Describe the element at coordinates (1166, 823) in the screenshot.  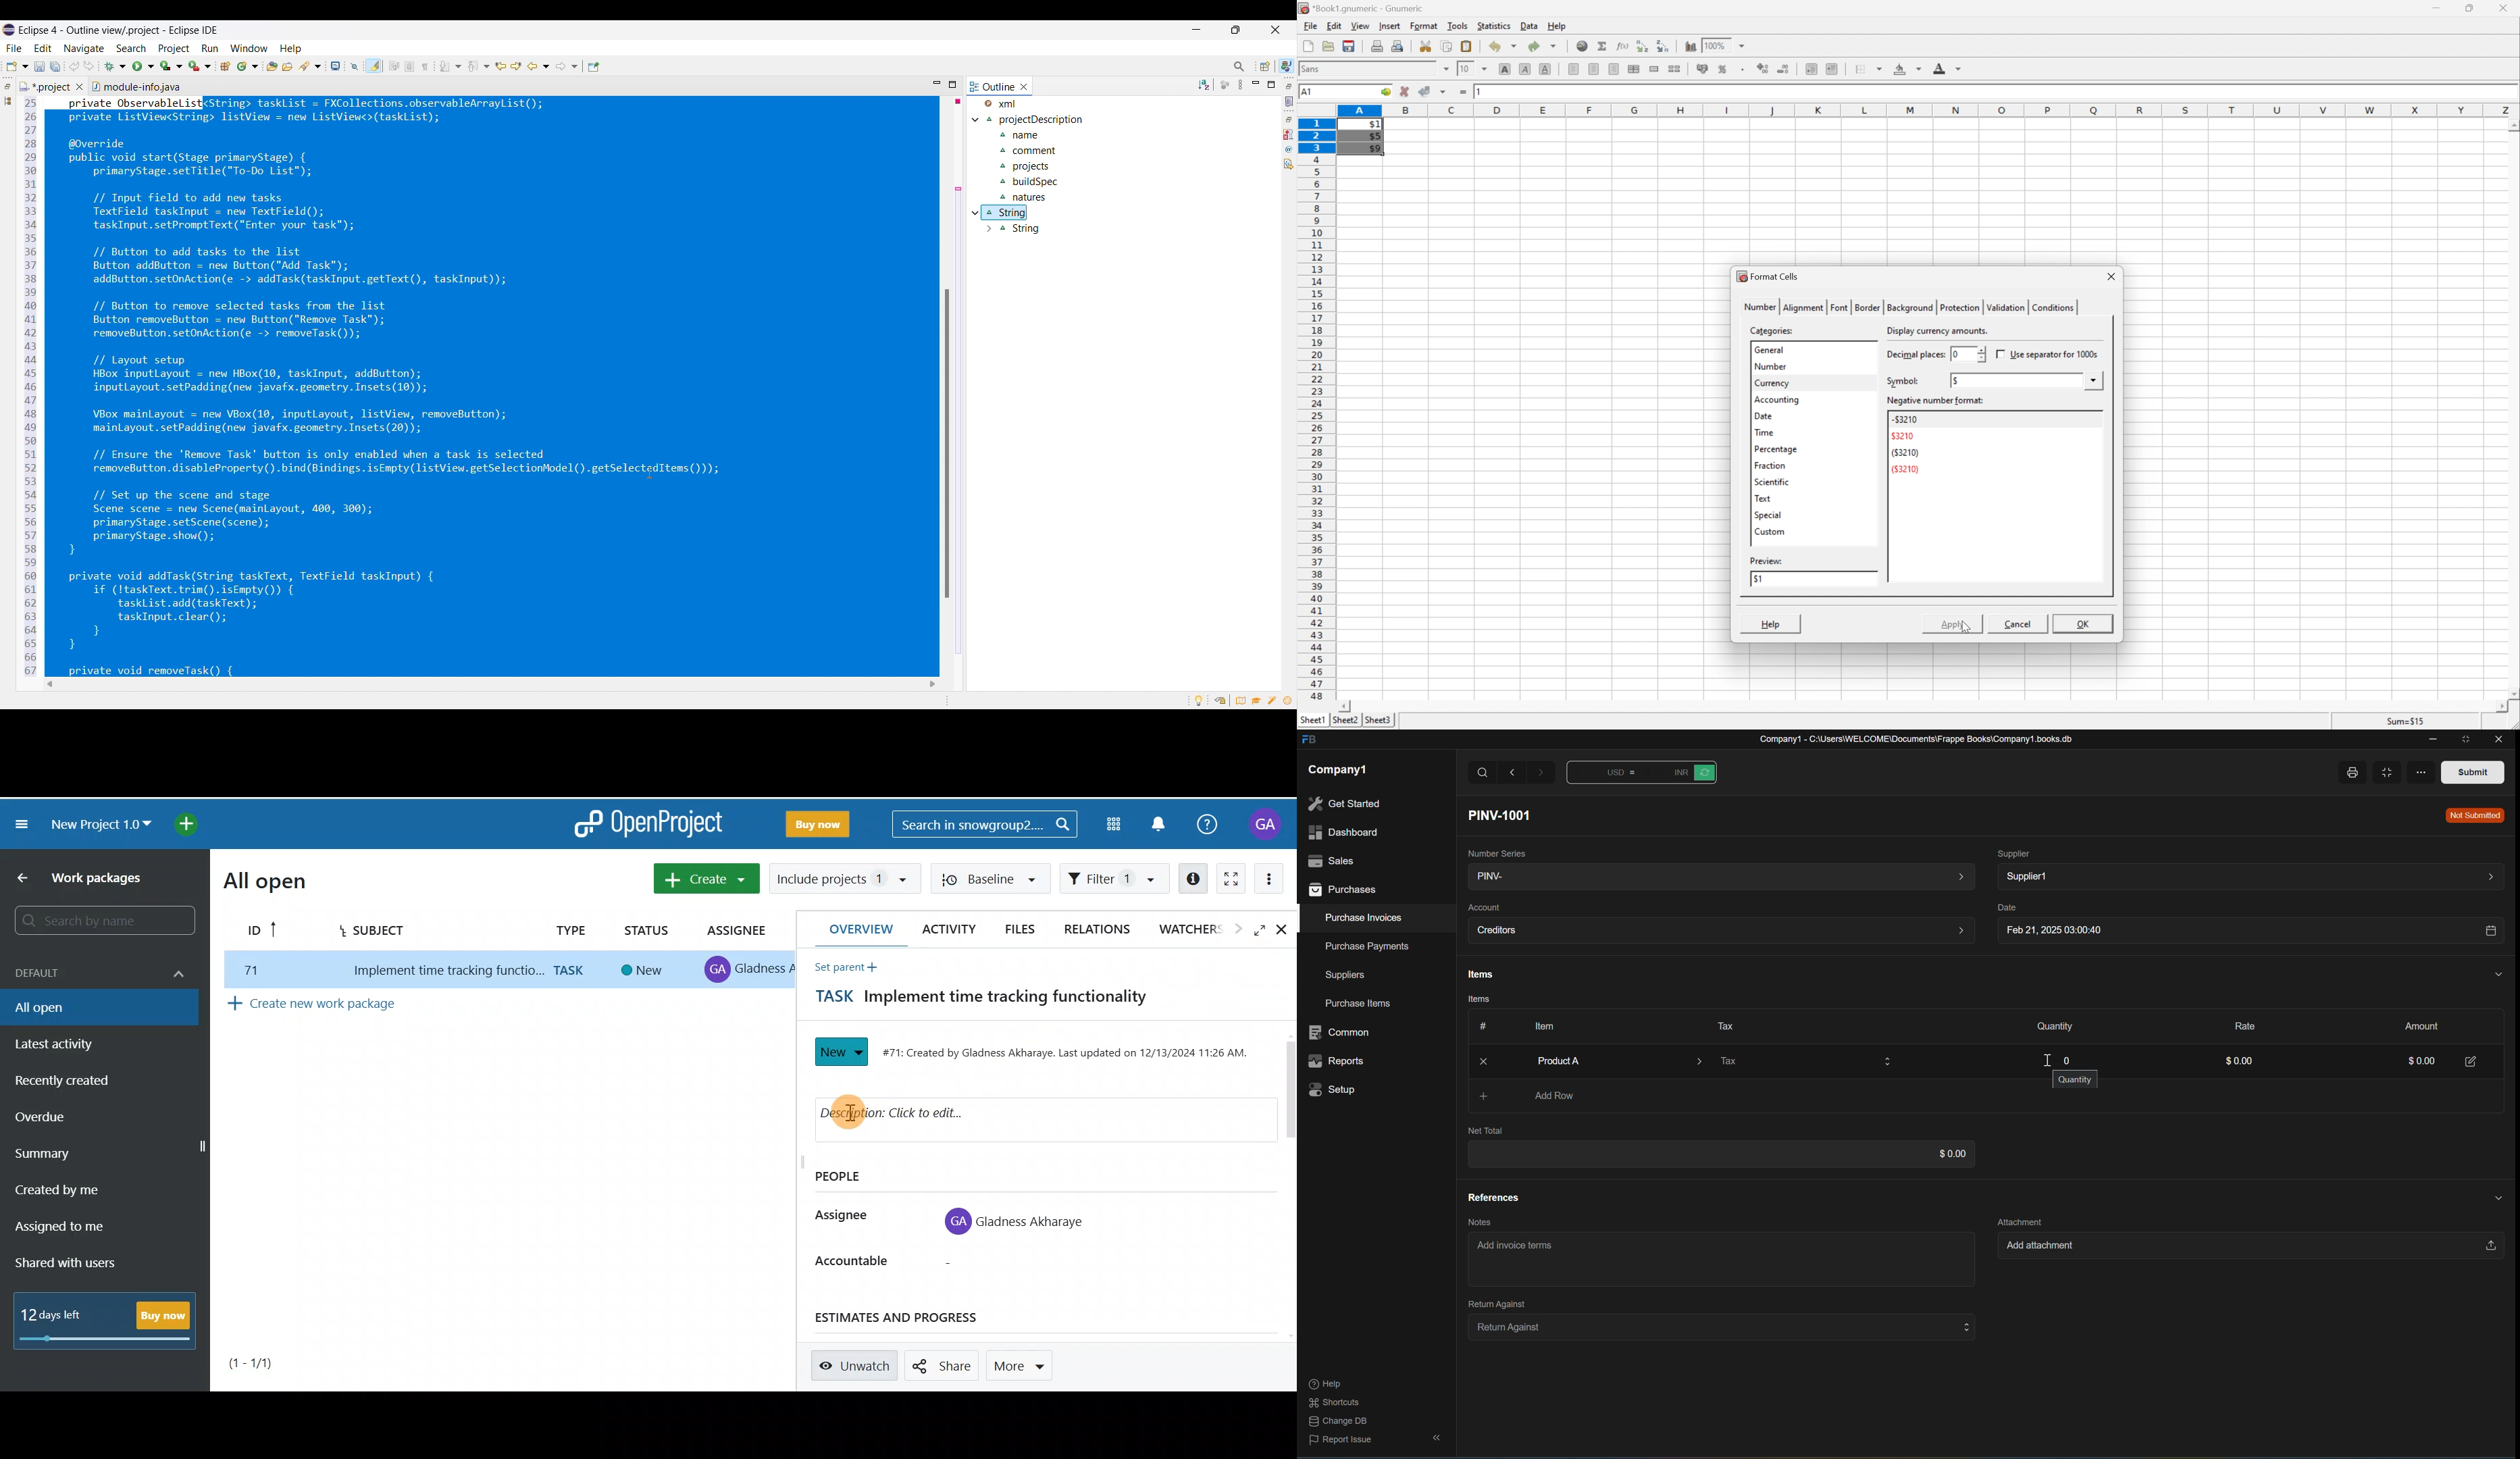
I see `Notification centre` at that location.